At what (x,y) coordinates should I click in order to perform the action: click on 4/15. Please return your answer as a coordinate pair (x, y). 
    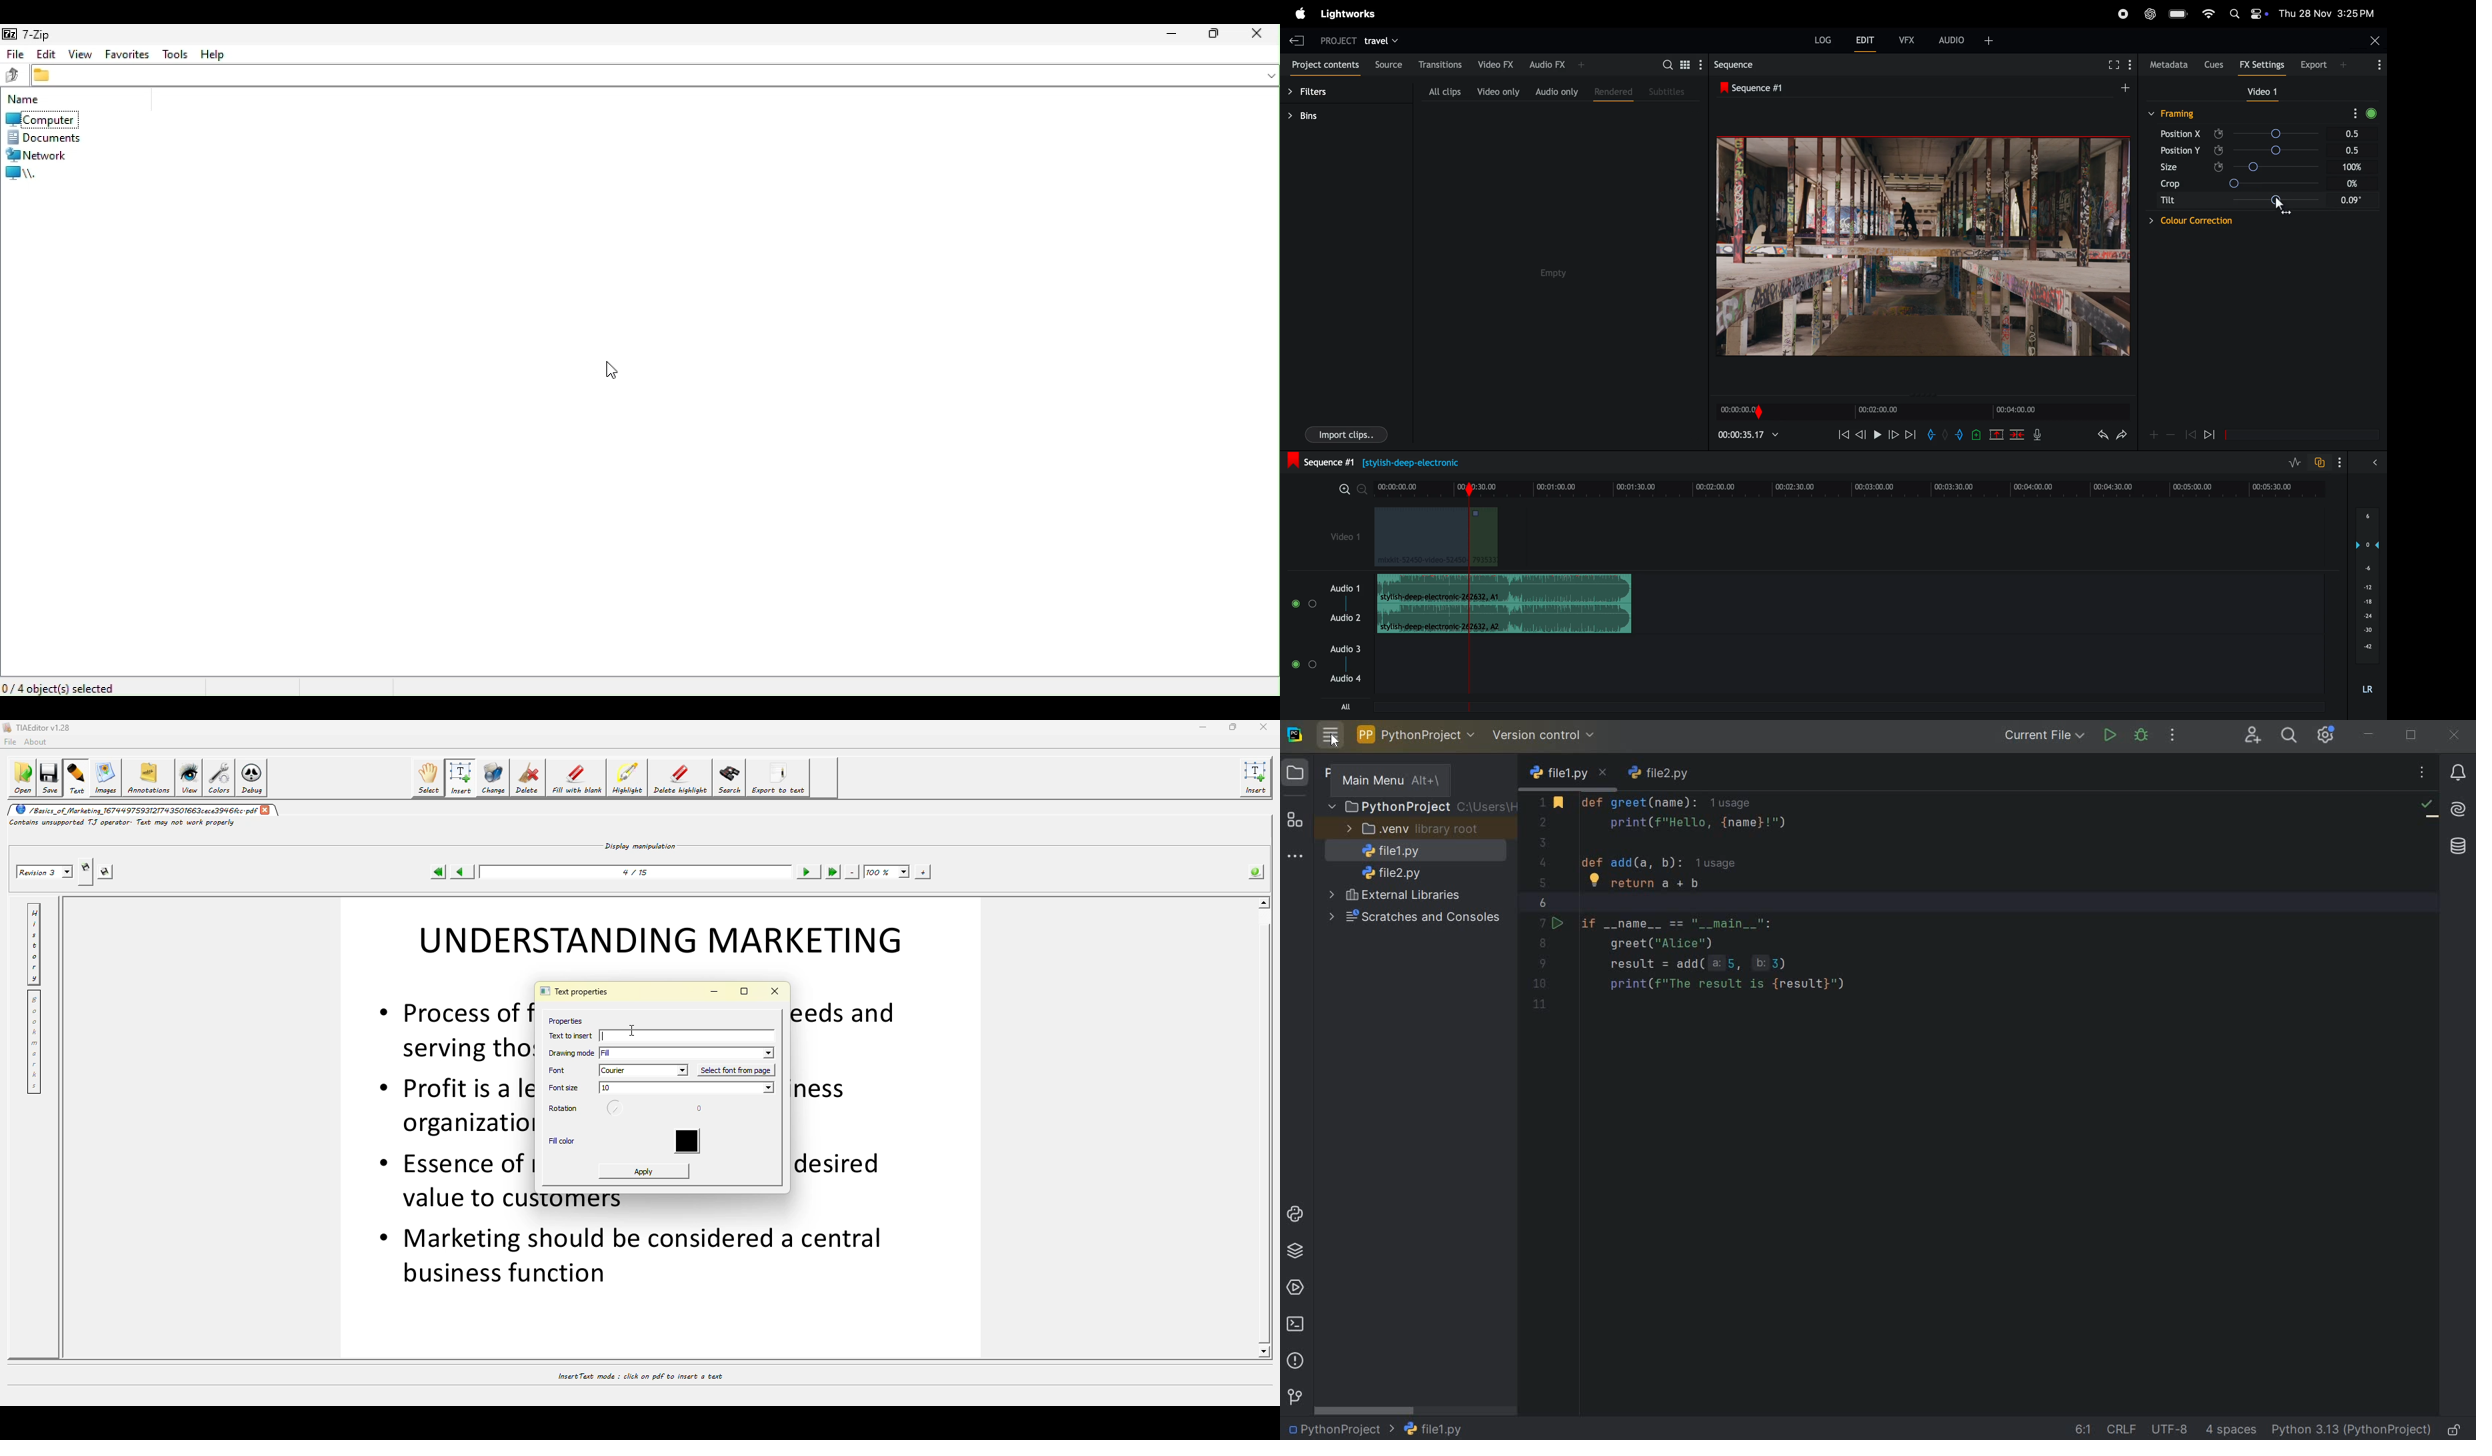
    Looking at the image, I should click on (639, 871).